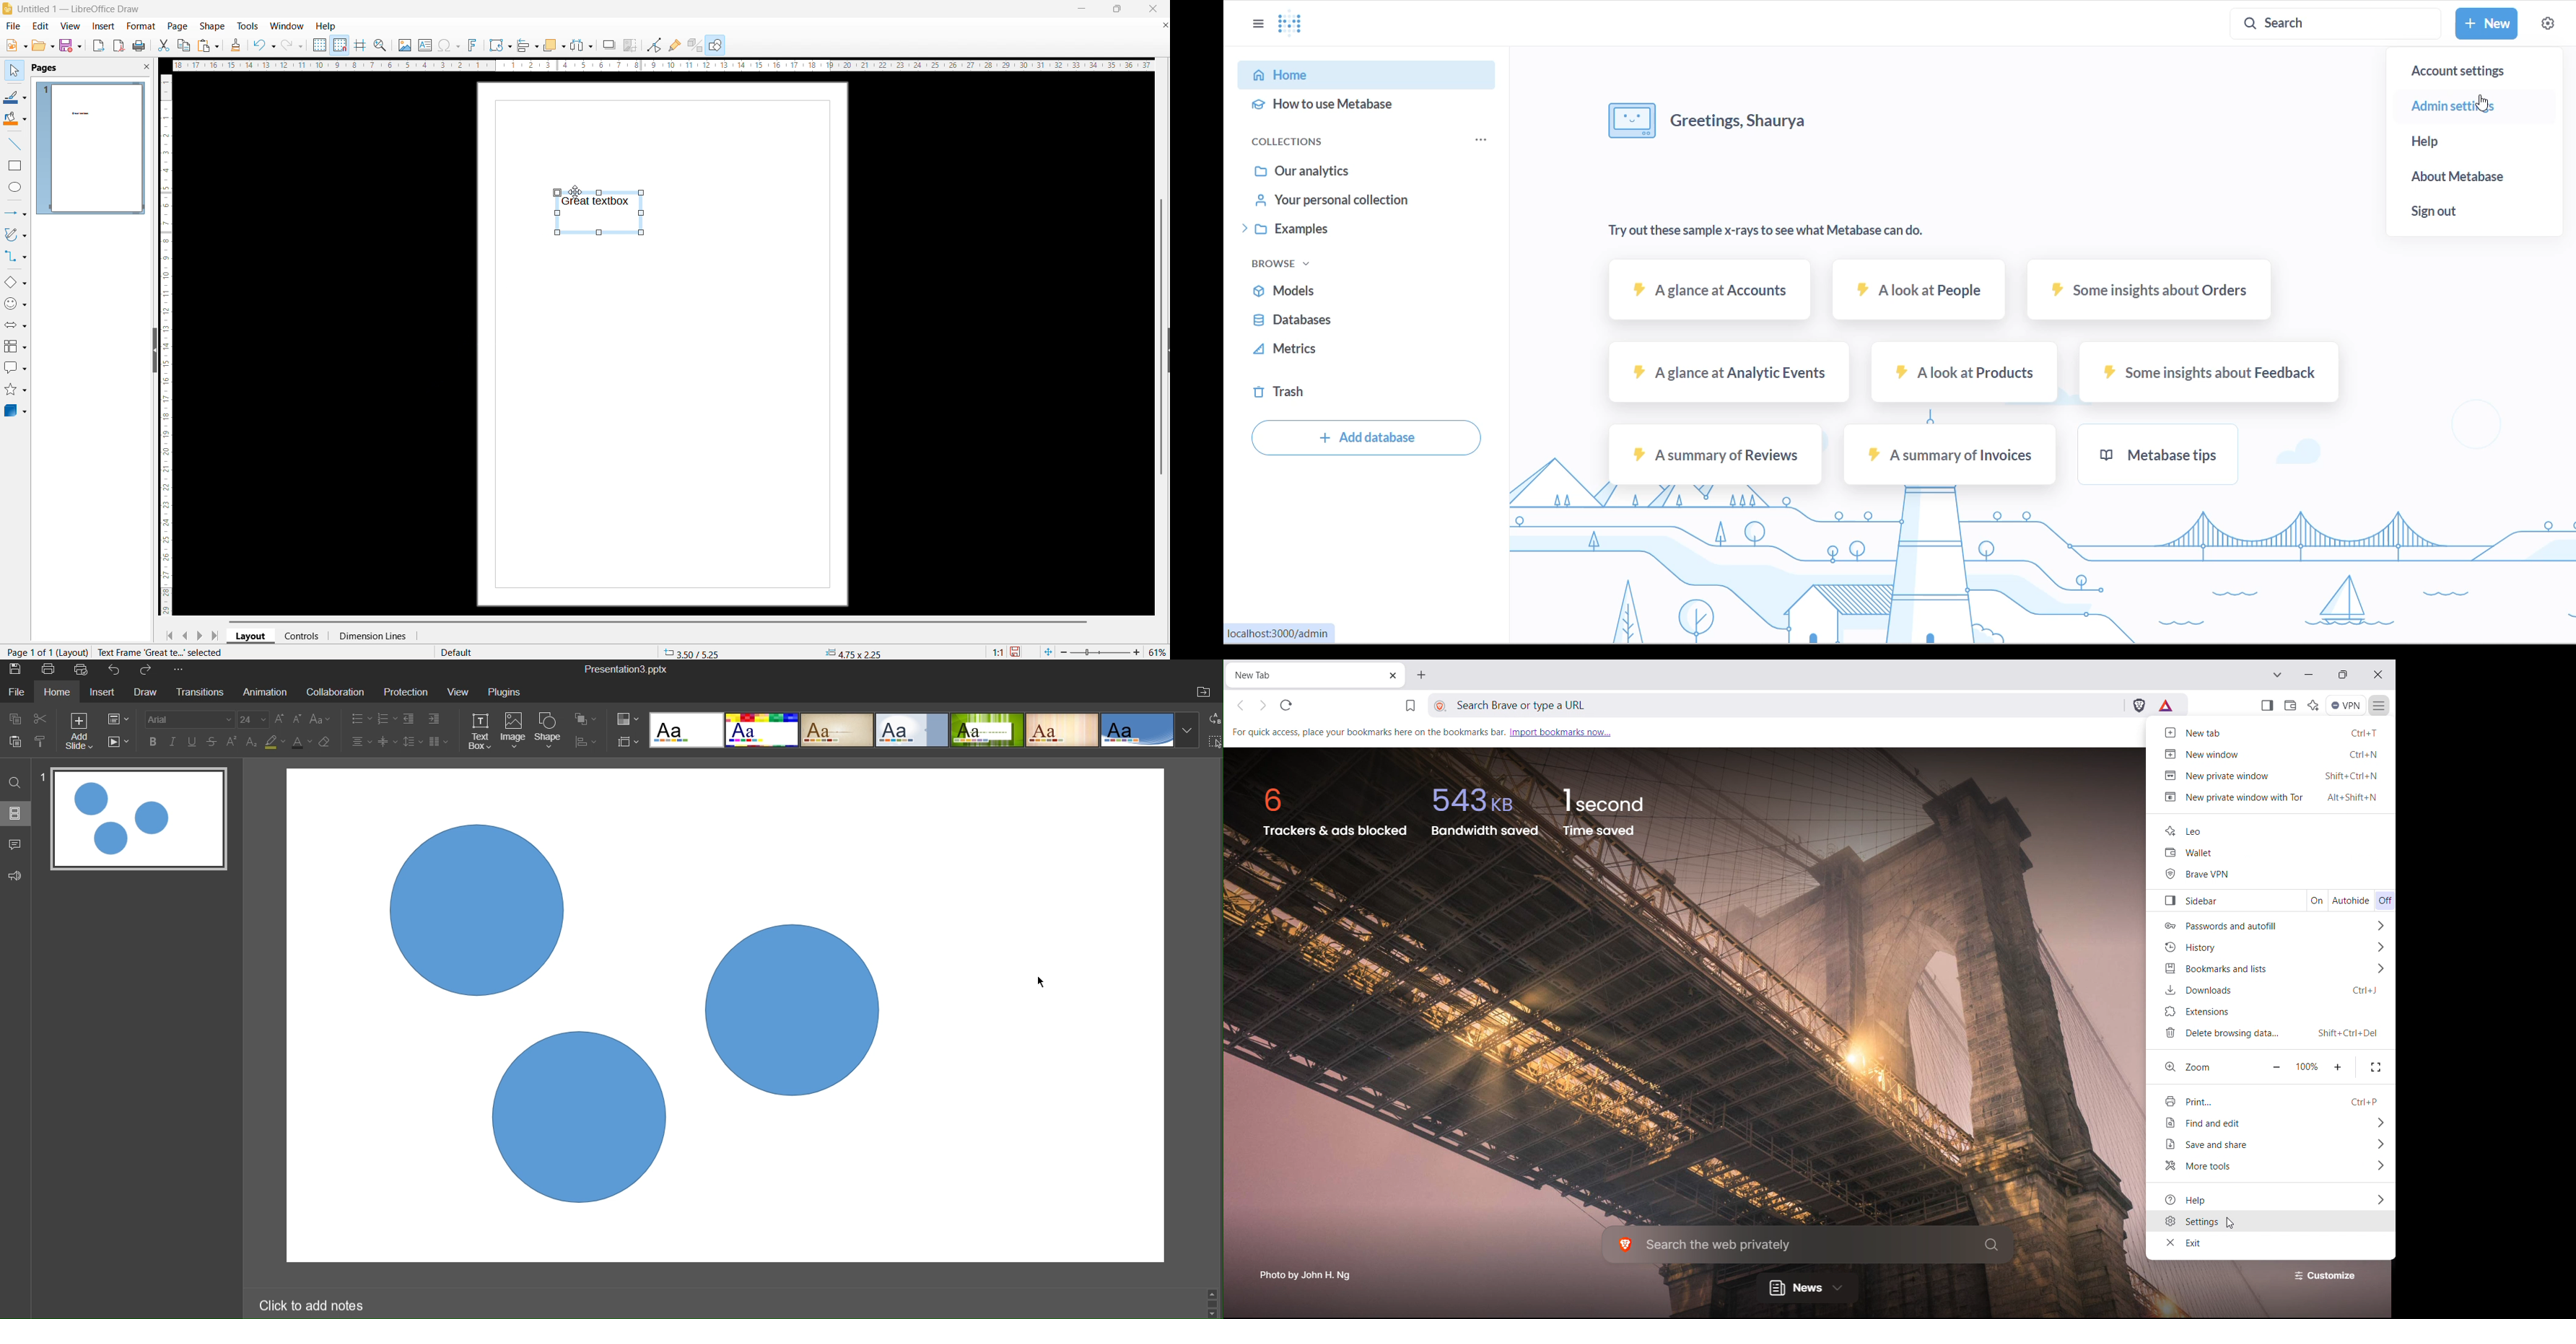 This screenshot has width=2576, height=1344. I want to click on Quick Print, so click(84, 670).